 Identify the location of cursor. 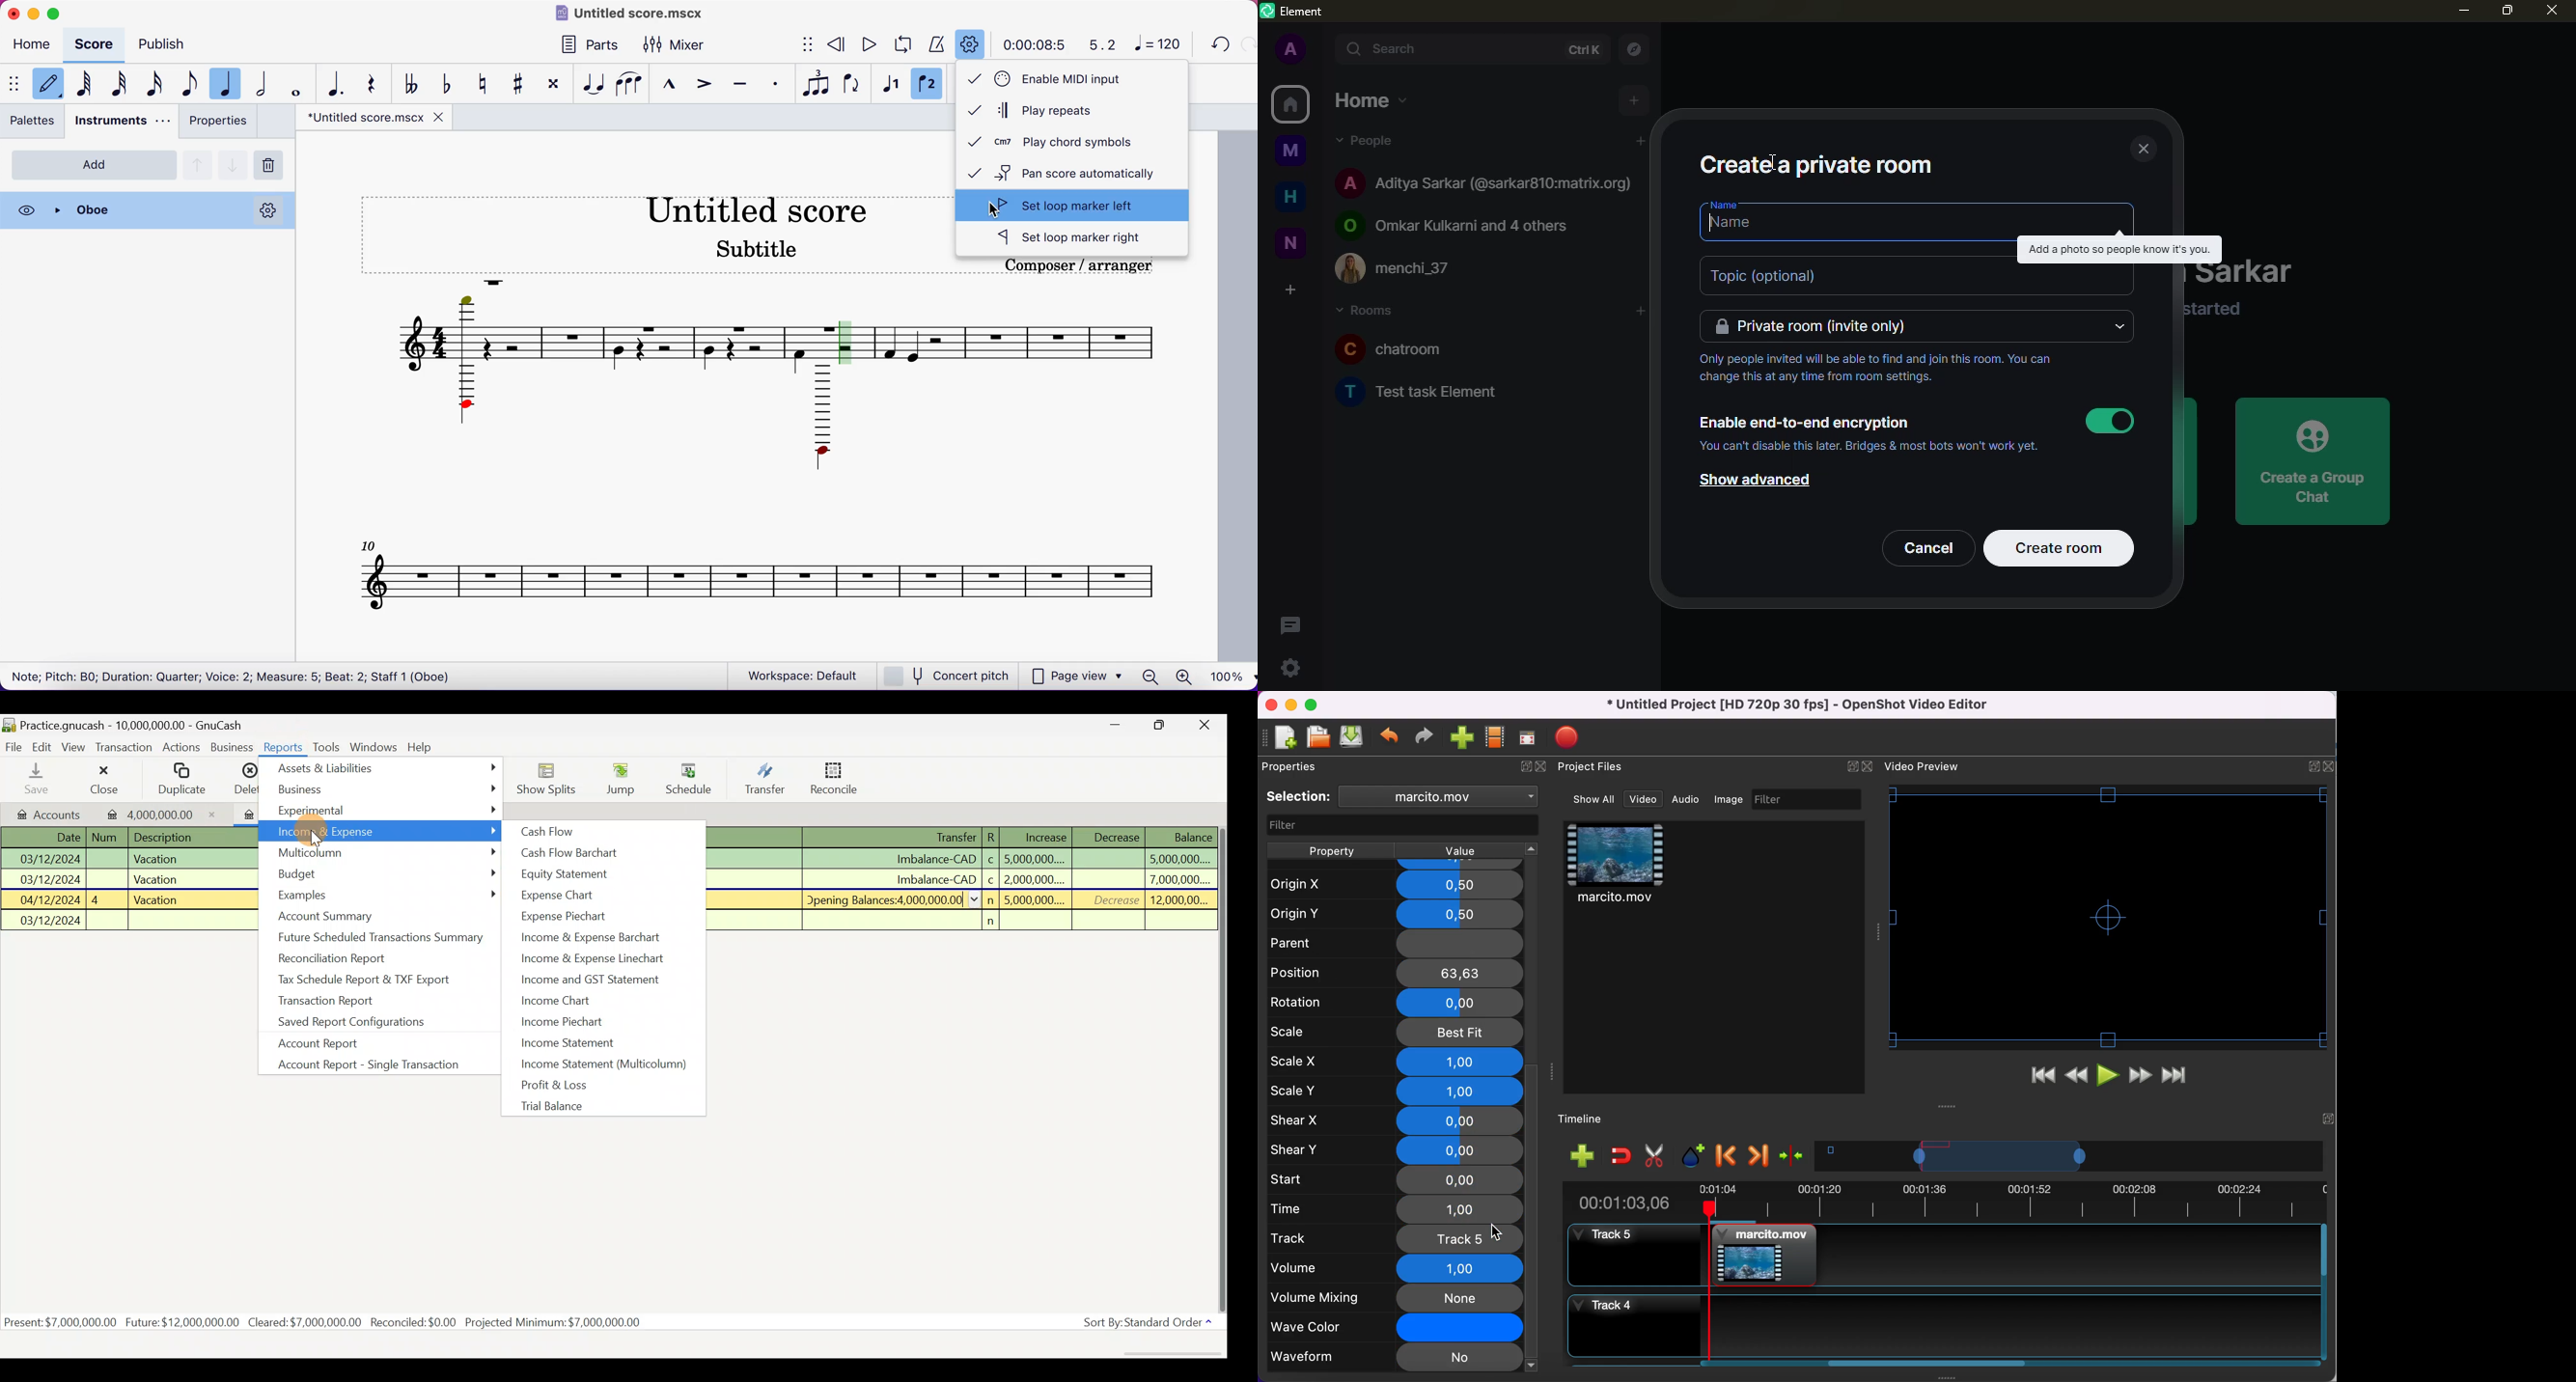
(1714, 232).